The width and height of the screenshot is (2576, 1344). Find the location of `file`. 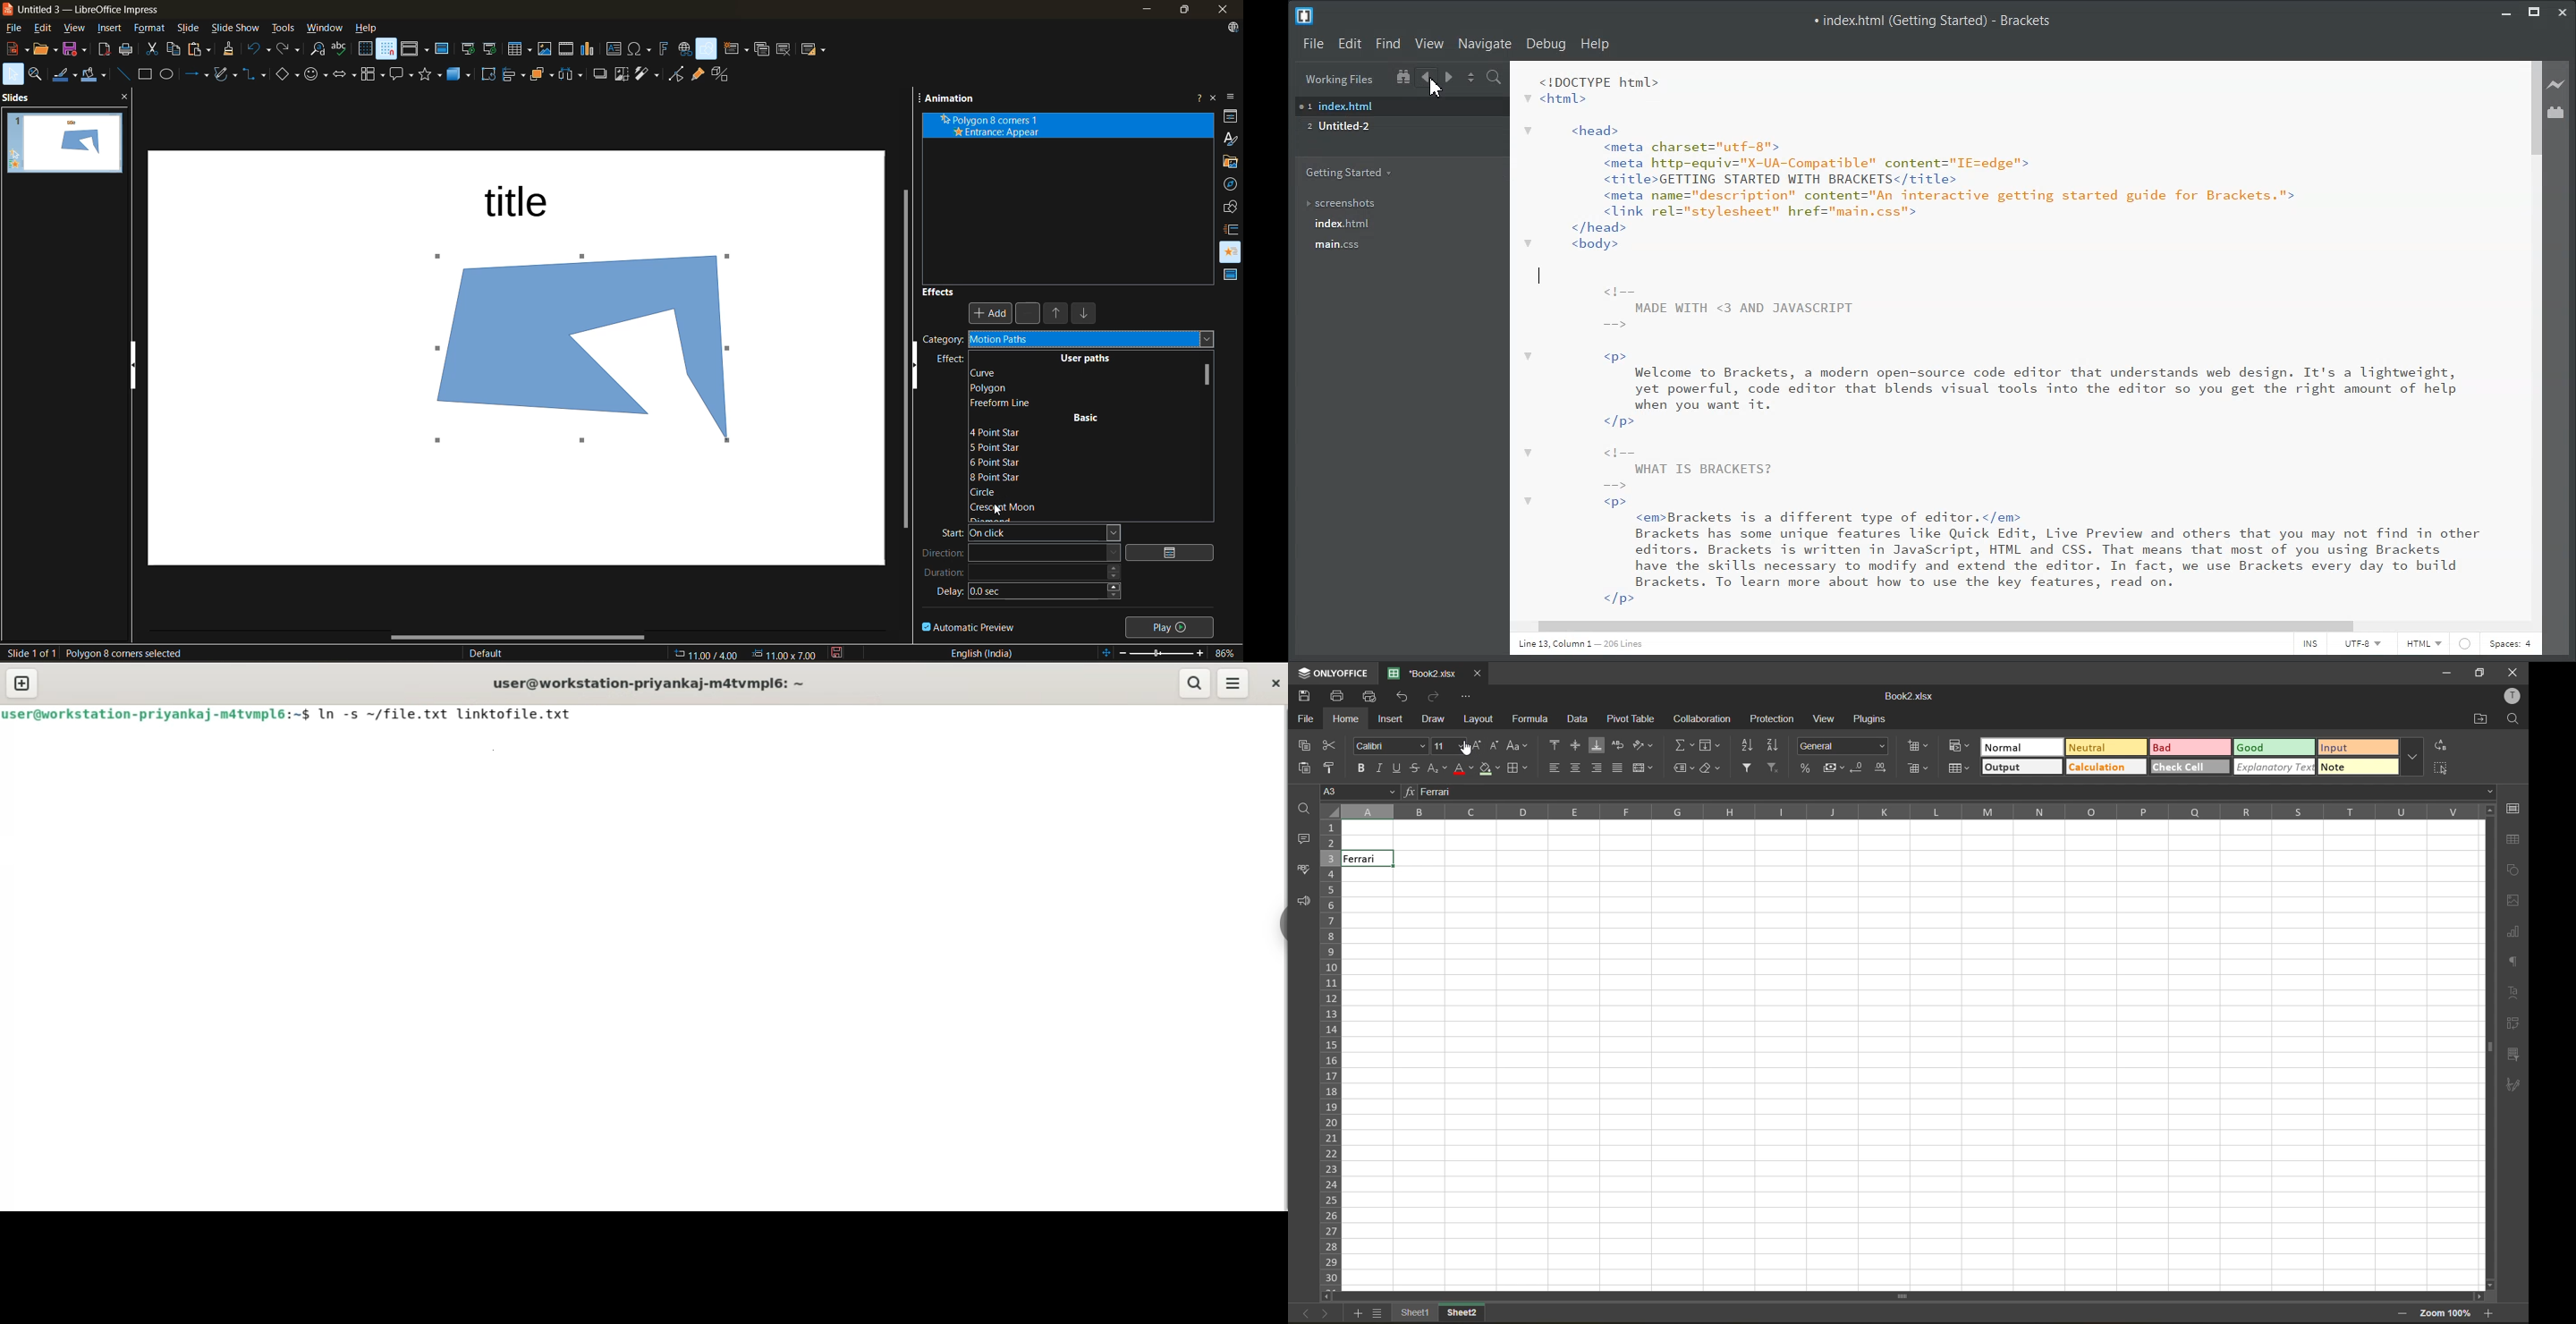

file is located at coordinates (13, 27).